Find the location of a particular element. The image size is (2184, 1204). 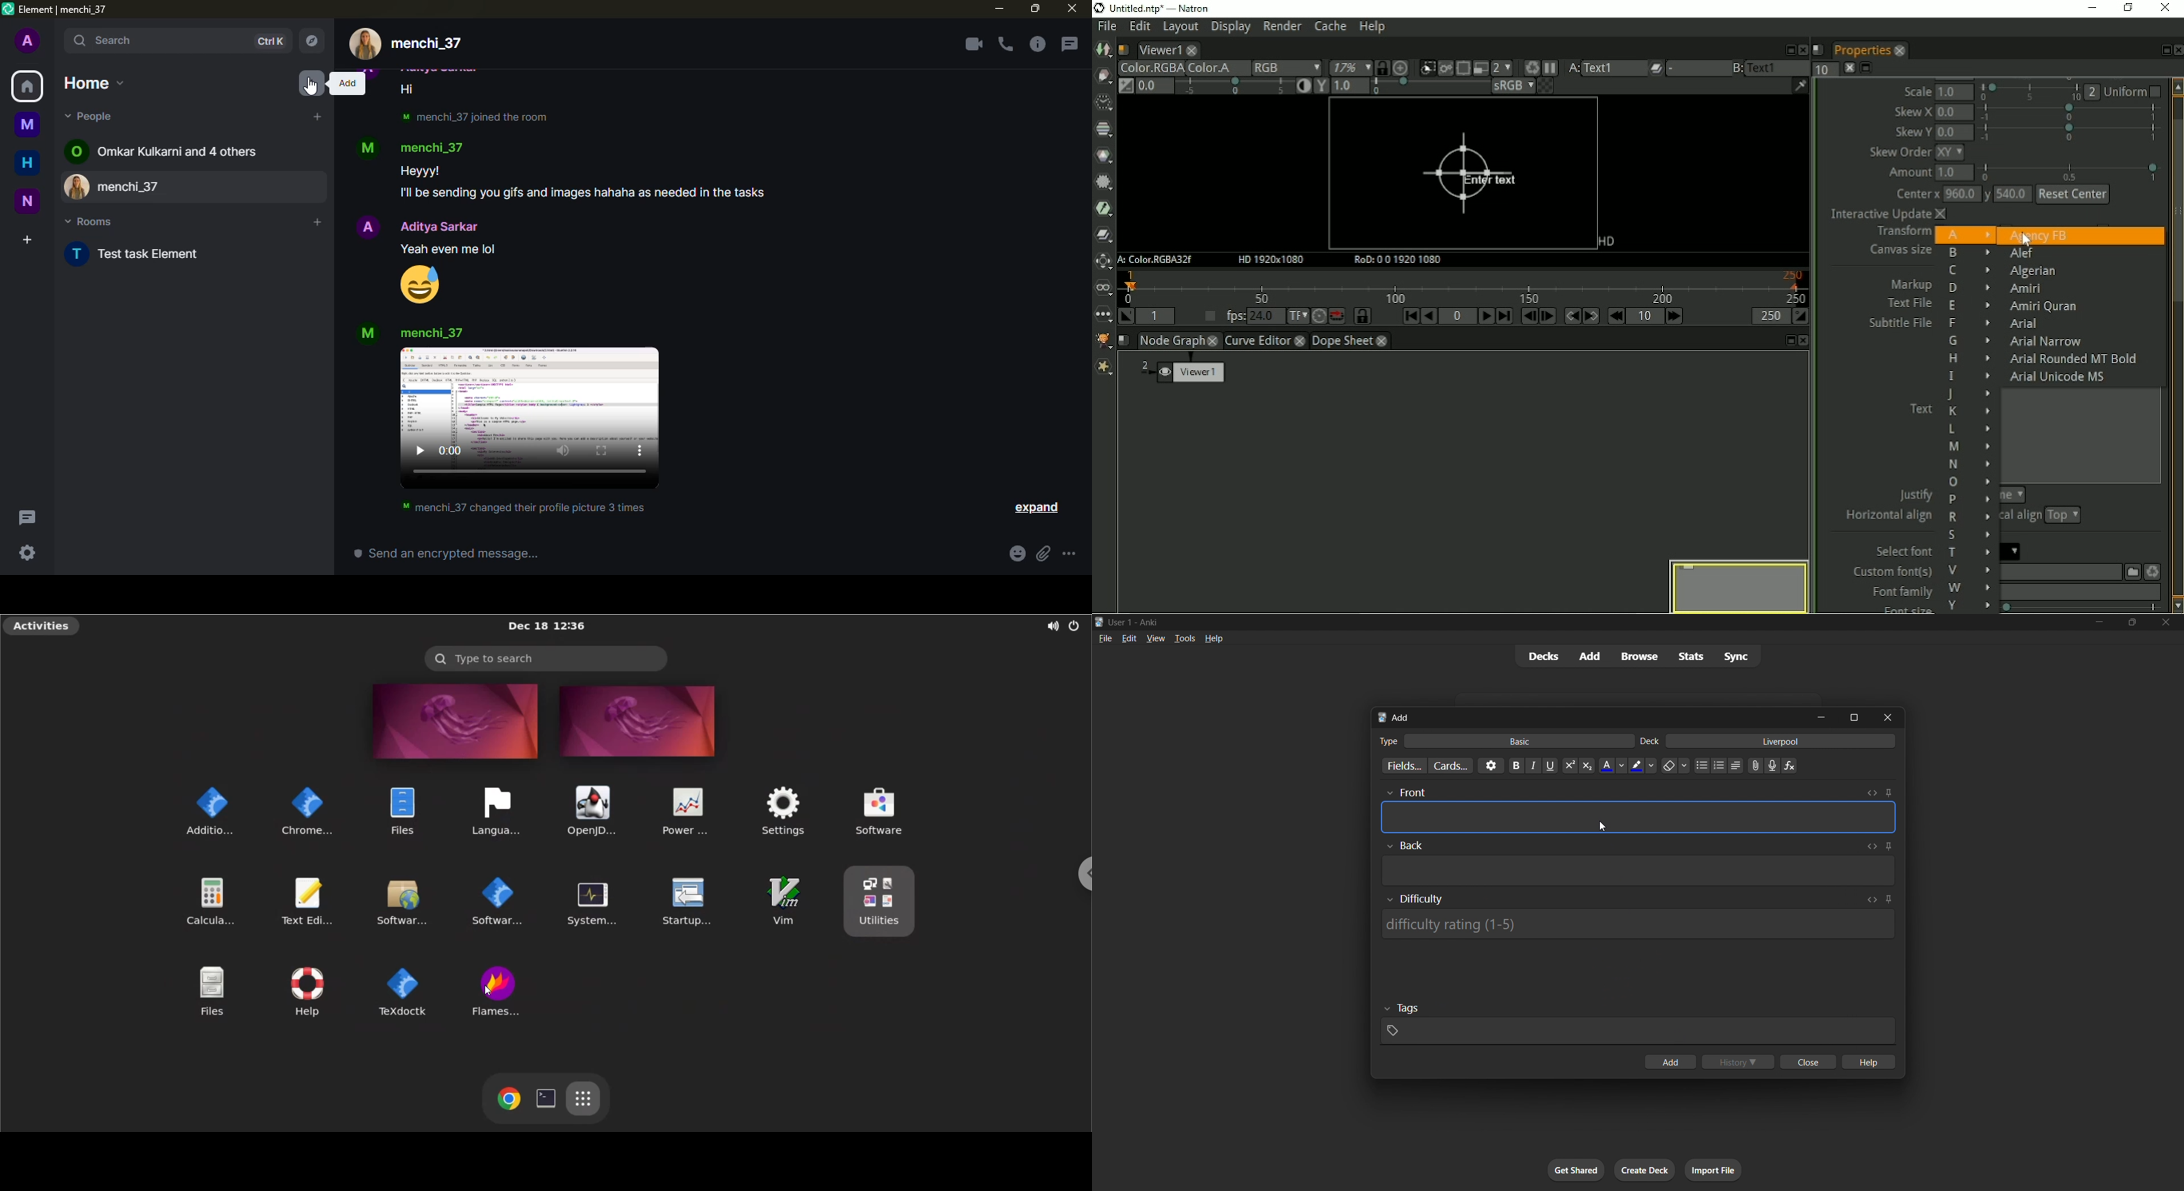

Text is located at coordinates (1135, 623).